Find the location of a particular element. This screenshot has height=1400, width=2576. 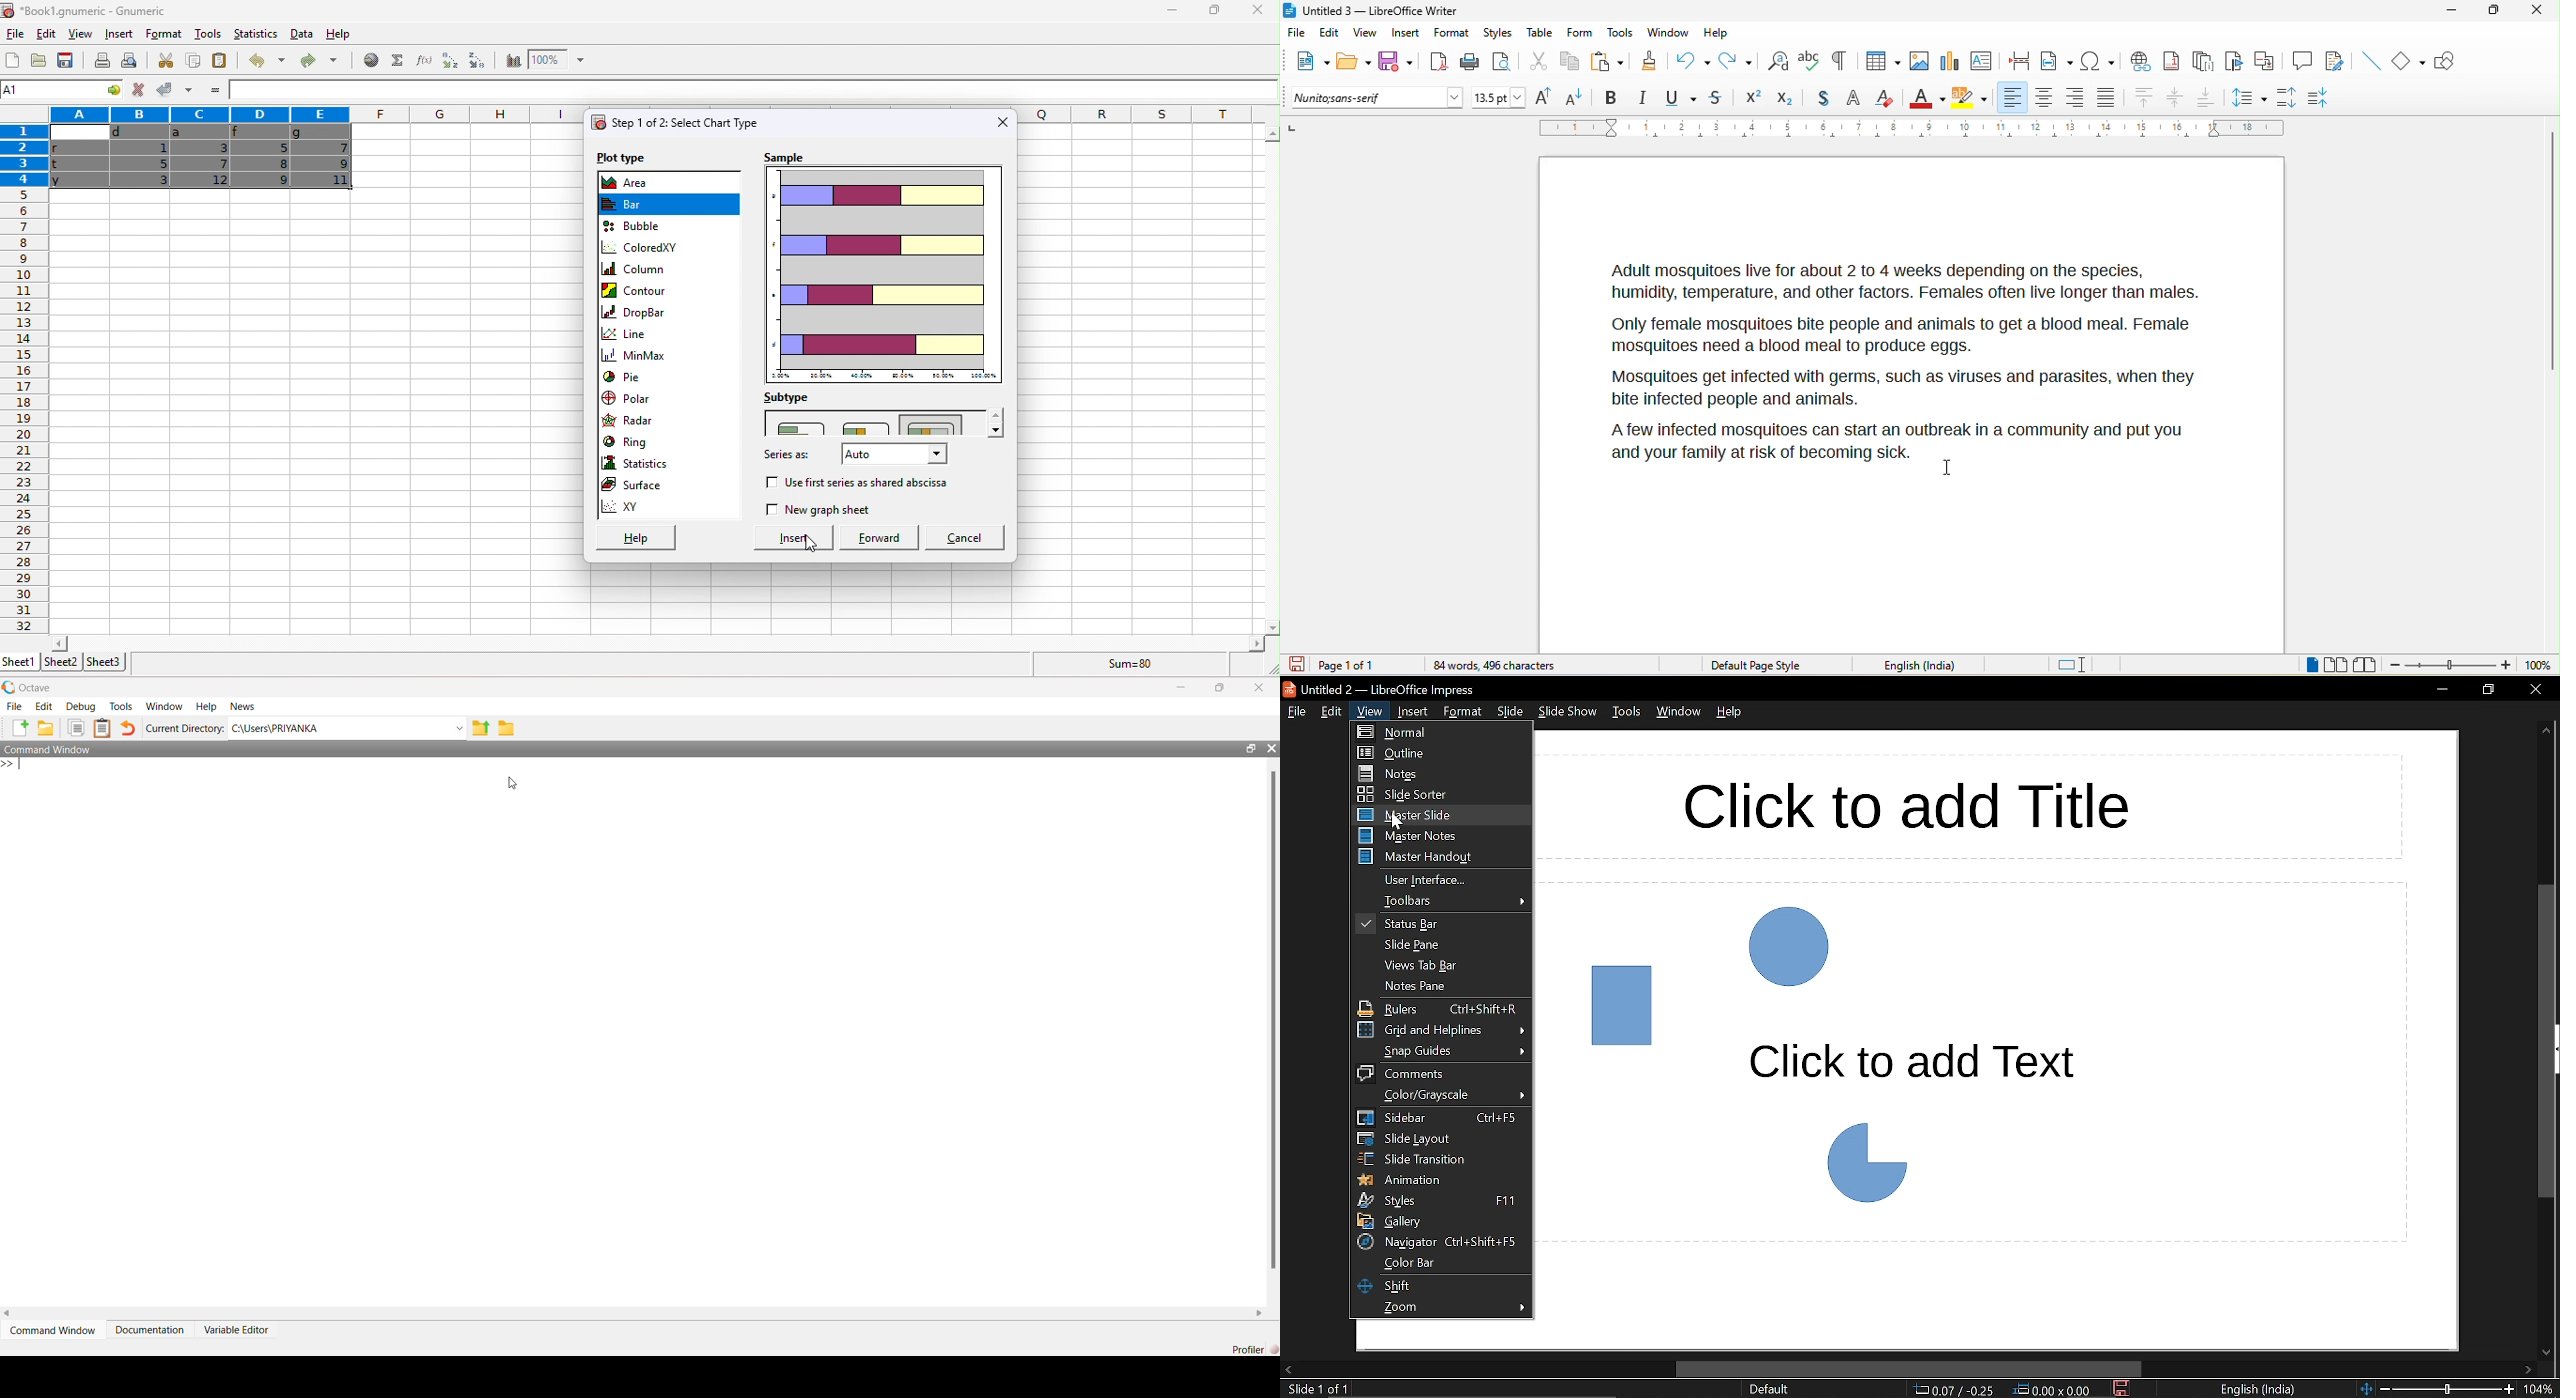

copy is located at coordinates (191, 60).